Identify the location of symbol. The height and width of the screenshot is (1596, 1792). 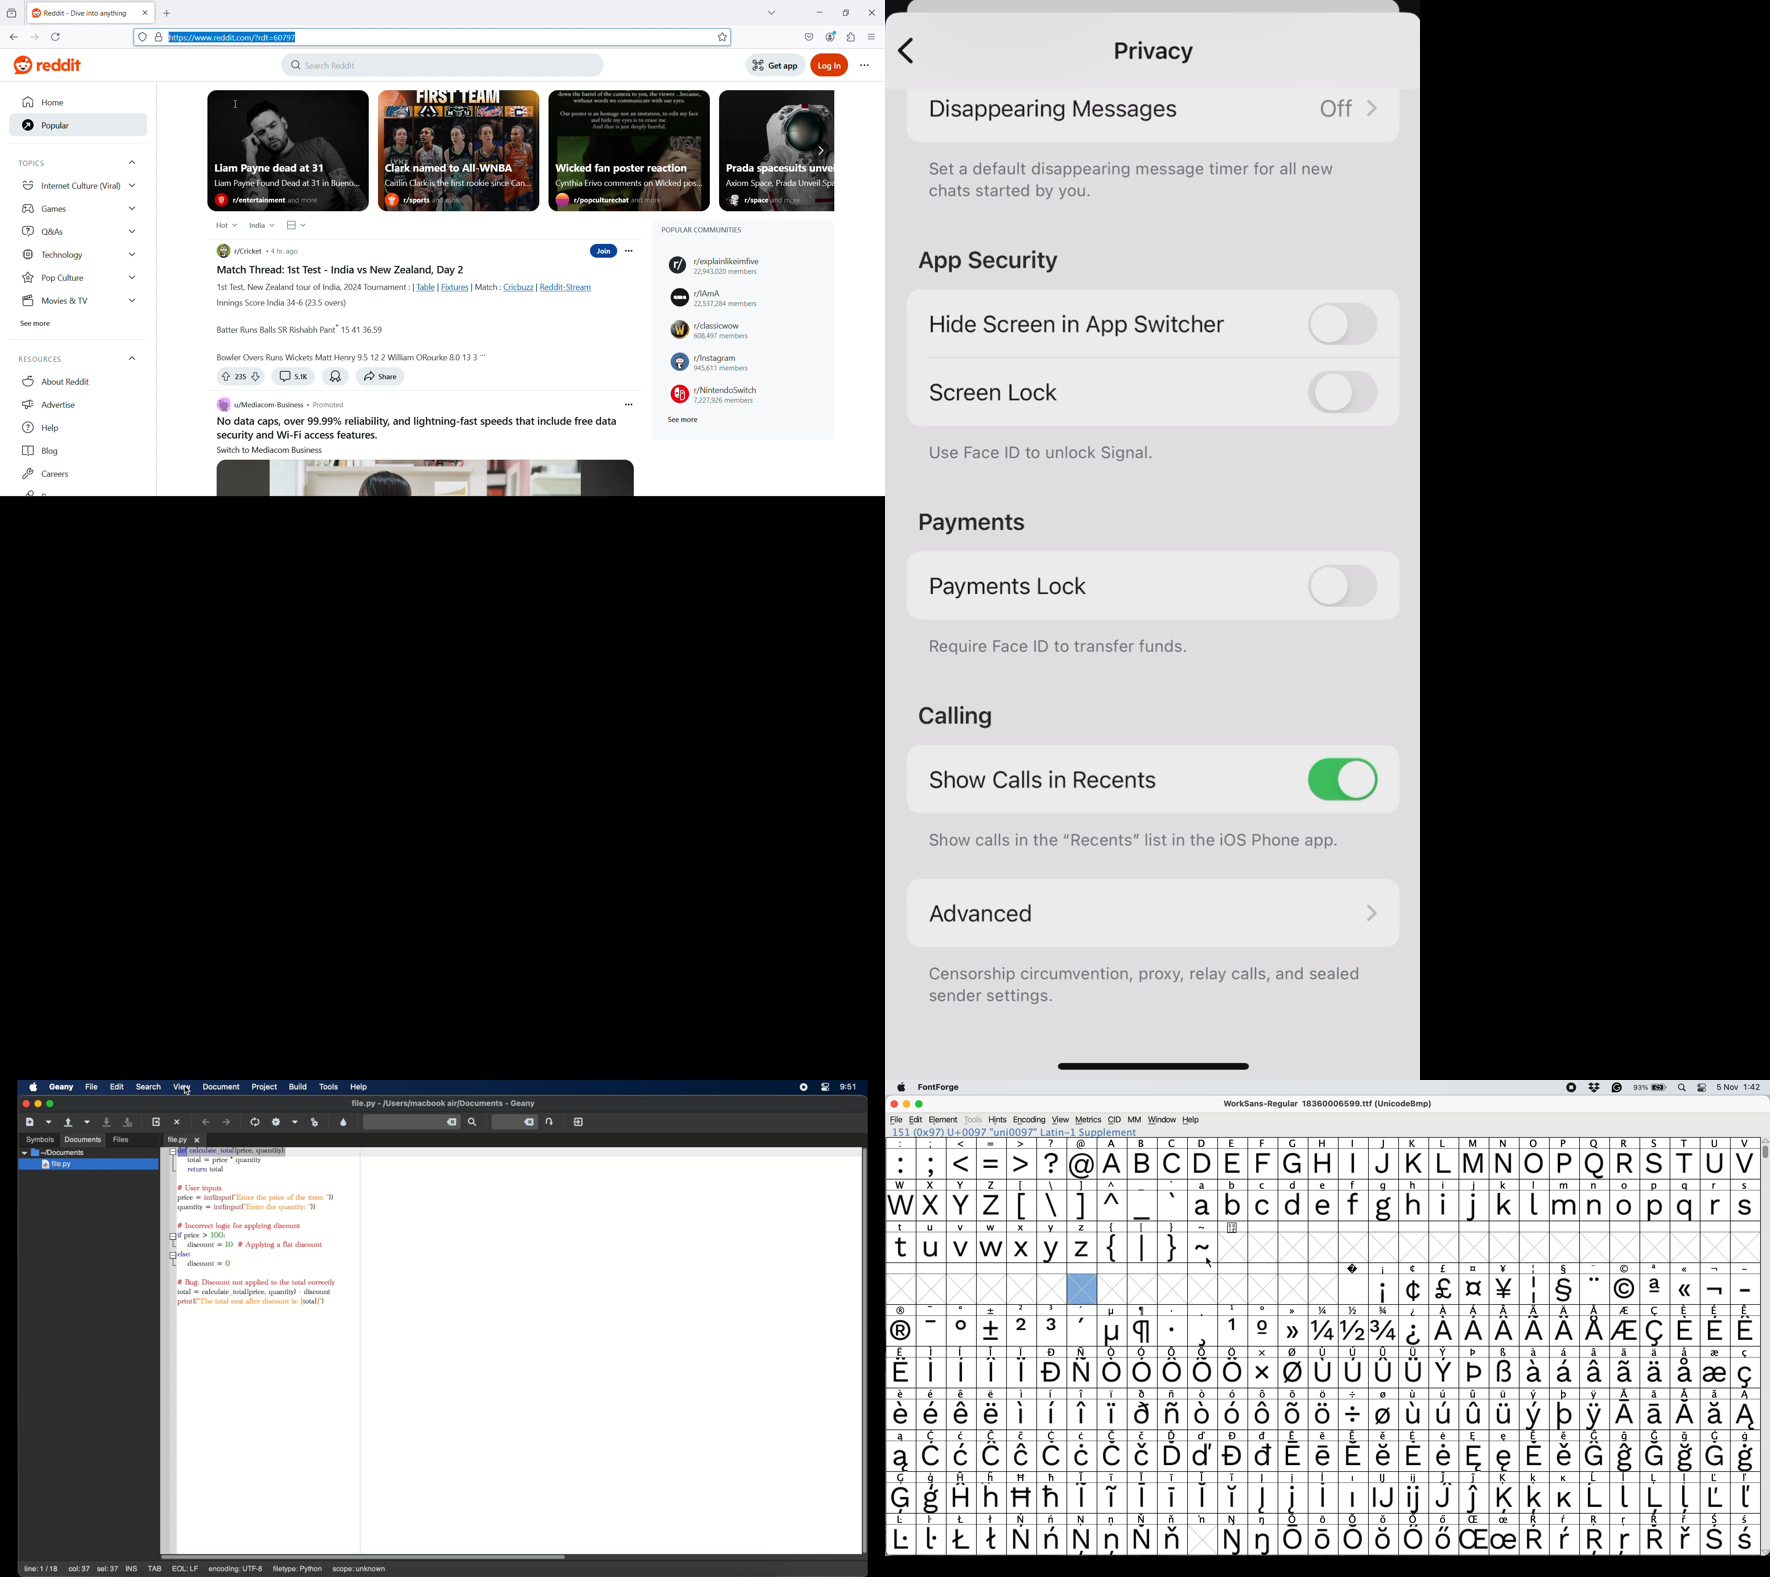
(1022, 1409).